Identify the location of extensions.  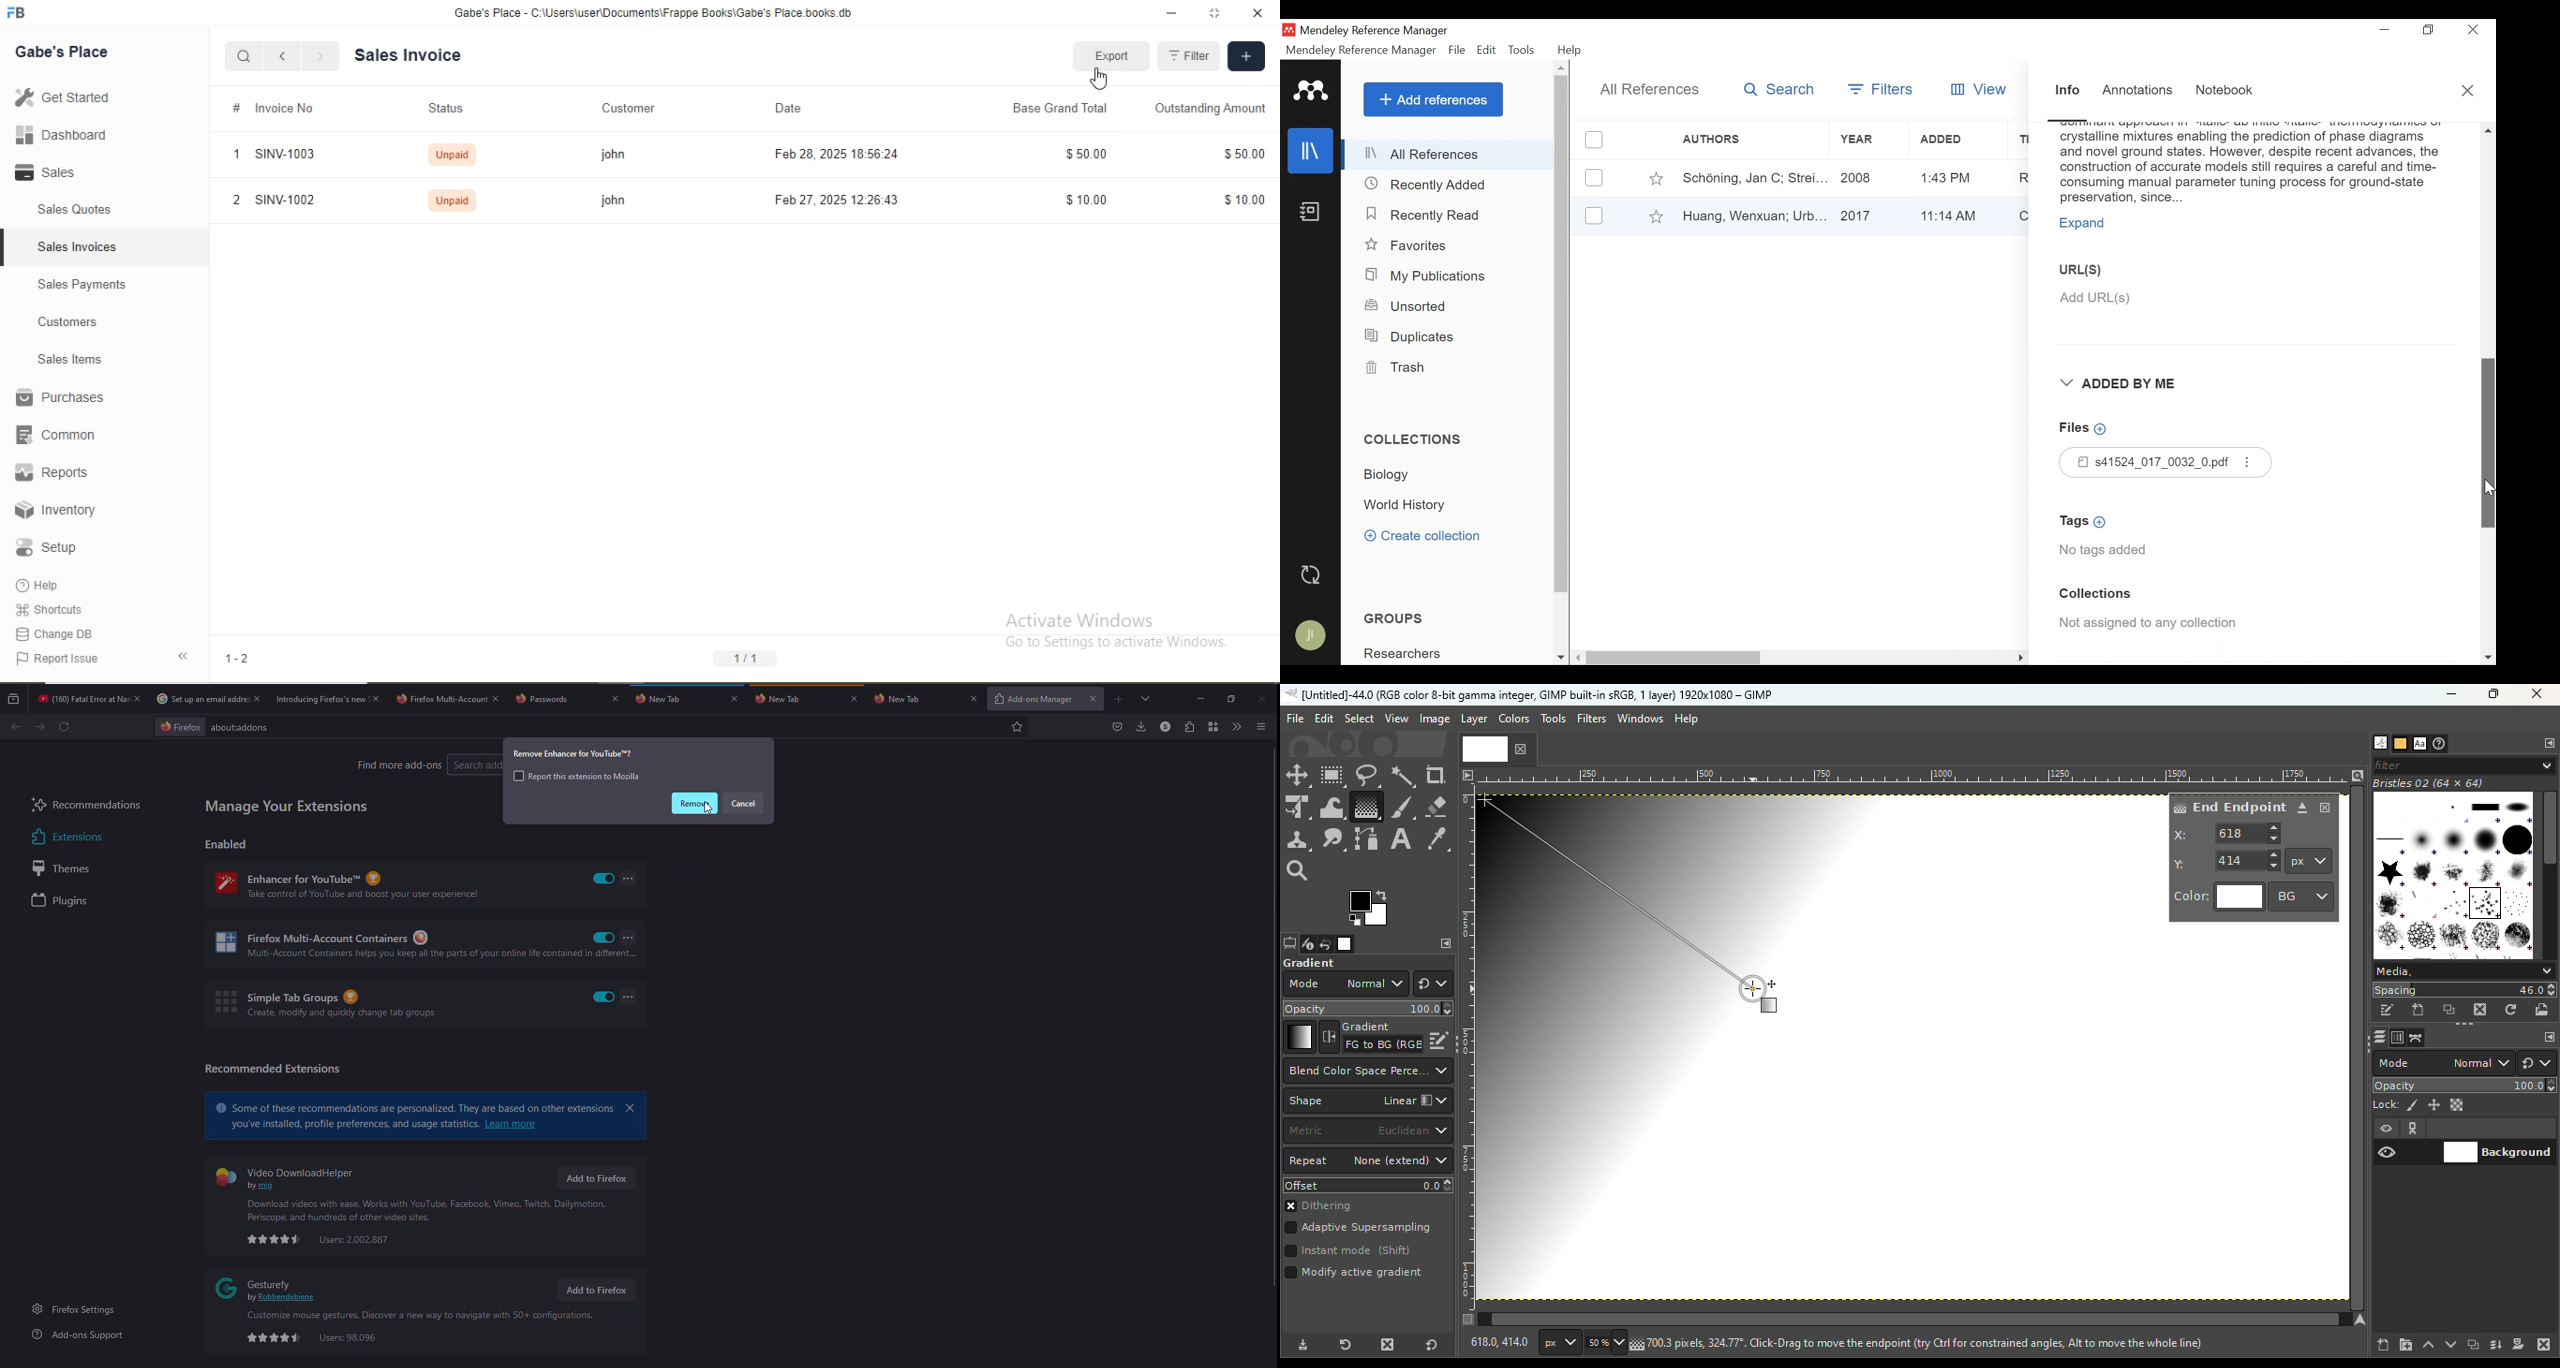
(65, 837).